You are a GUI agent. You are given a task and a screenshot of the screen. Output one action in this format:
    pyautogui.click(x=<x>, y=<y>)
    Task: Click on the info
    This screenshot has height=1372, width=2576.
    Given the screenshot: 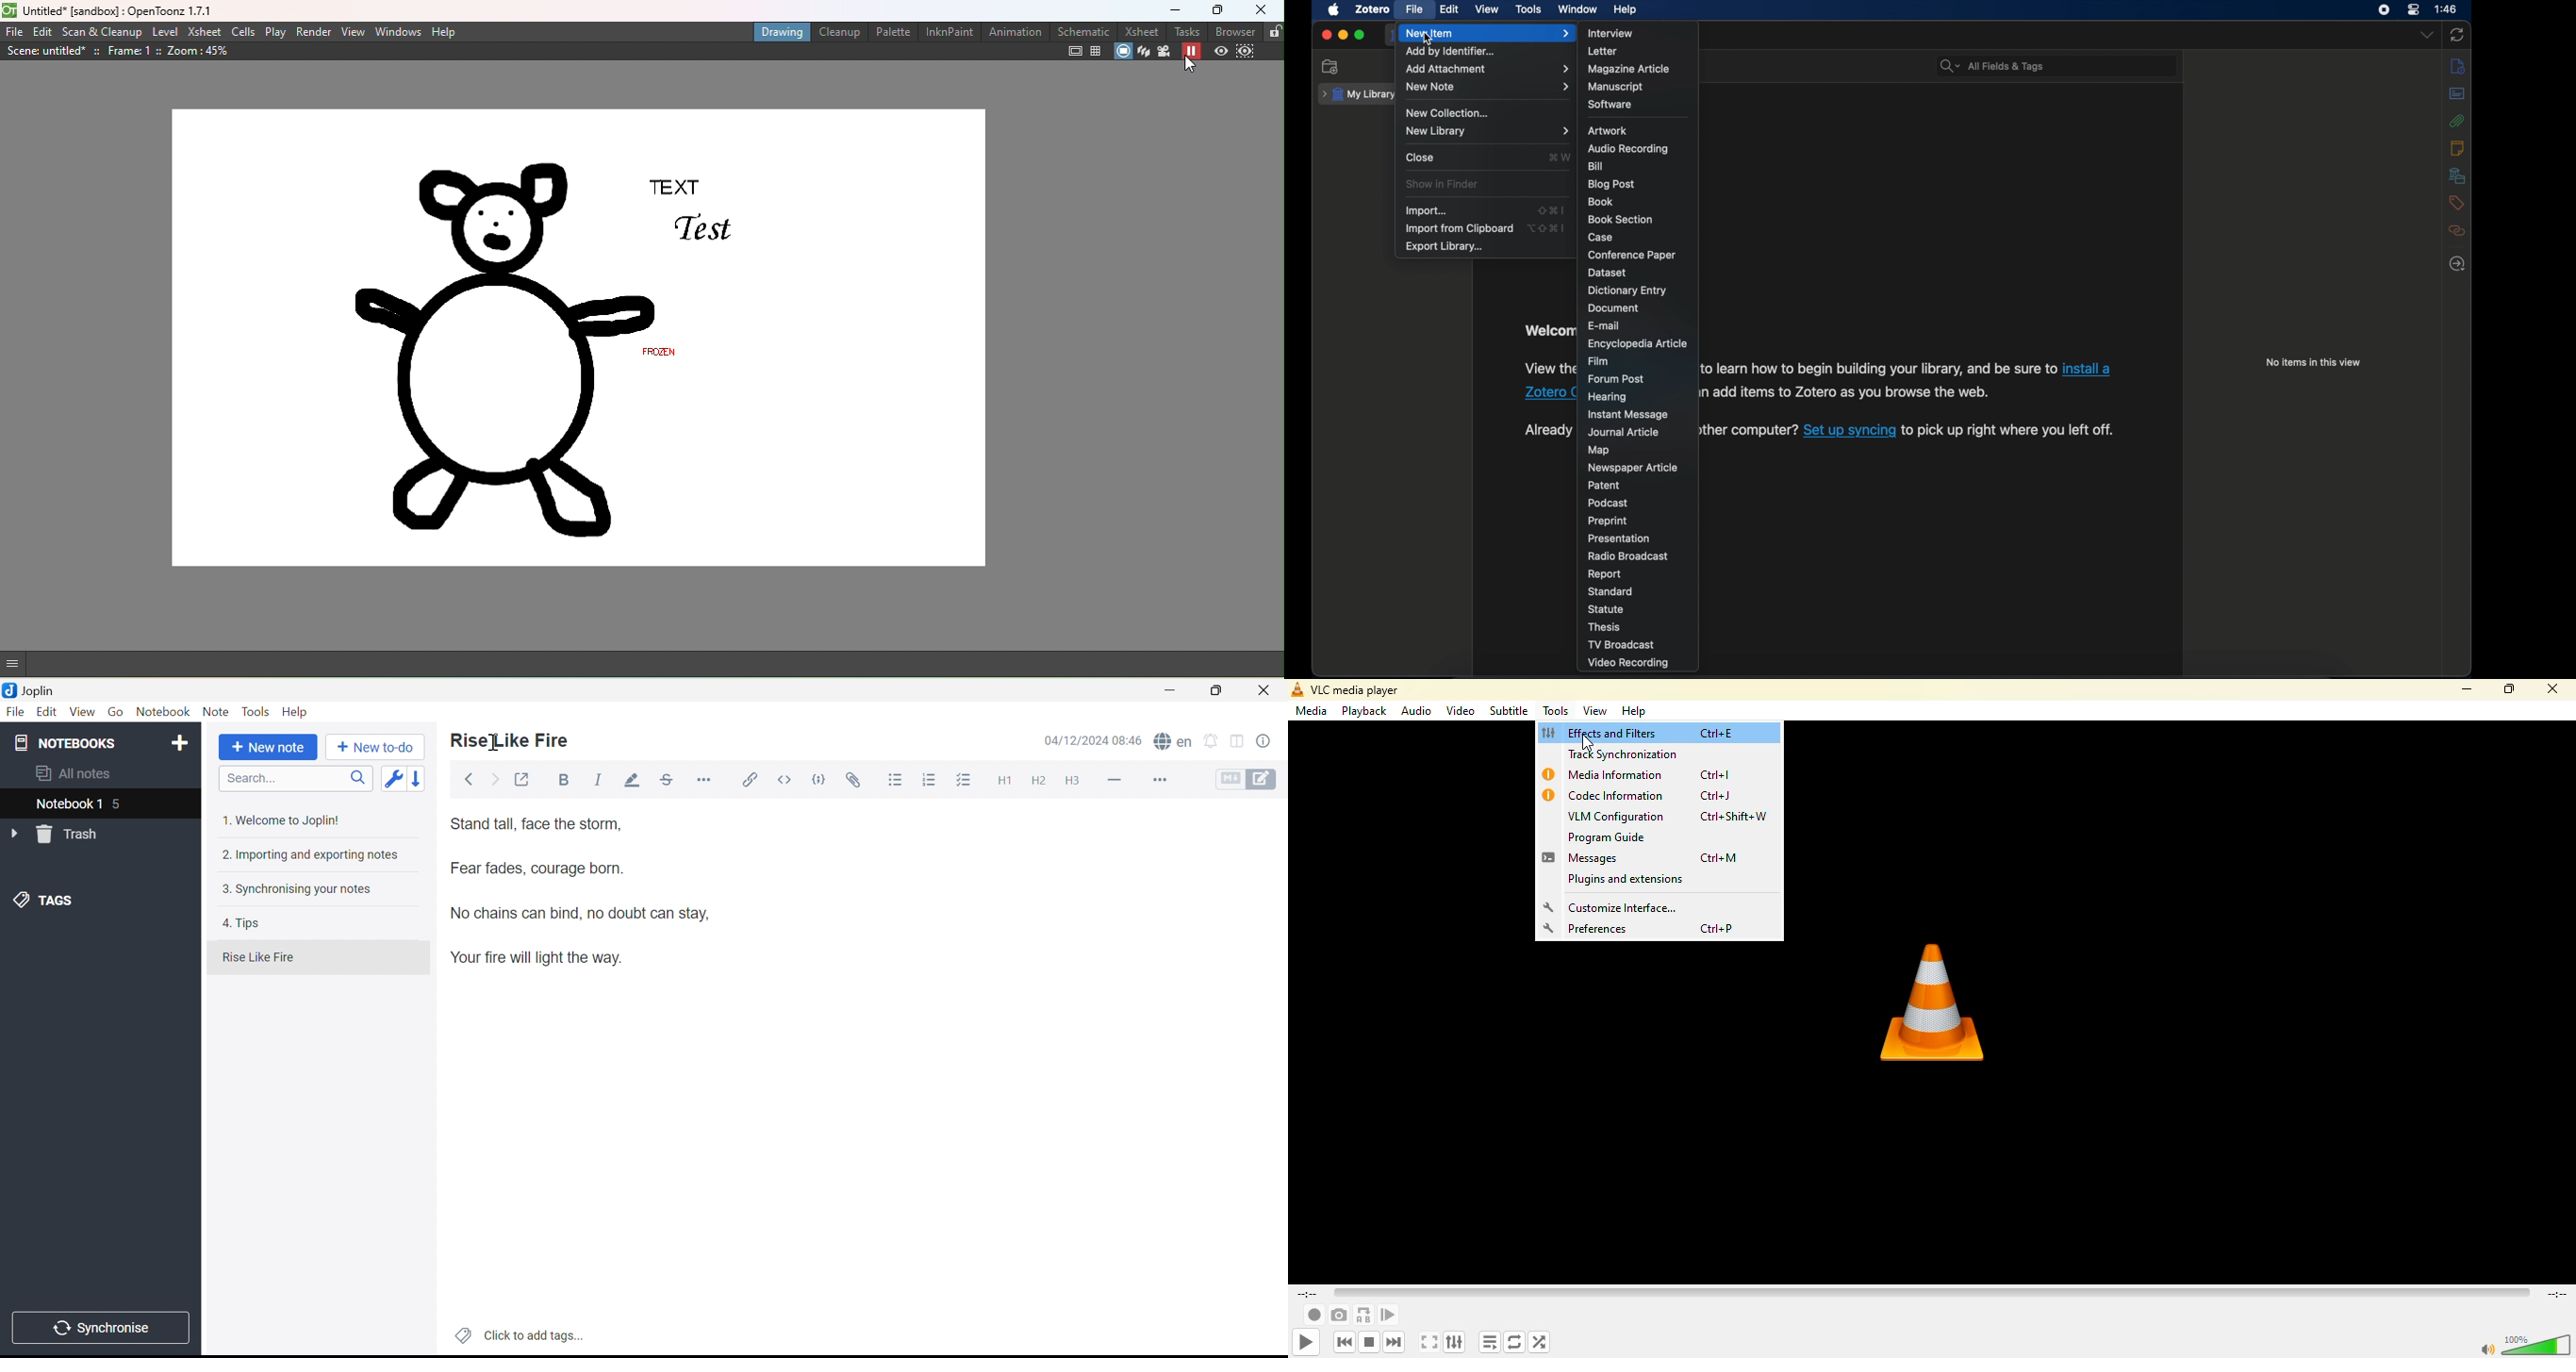 What is the action you would take?
    pyautogui.click(x=1548, y=795)
    